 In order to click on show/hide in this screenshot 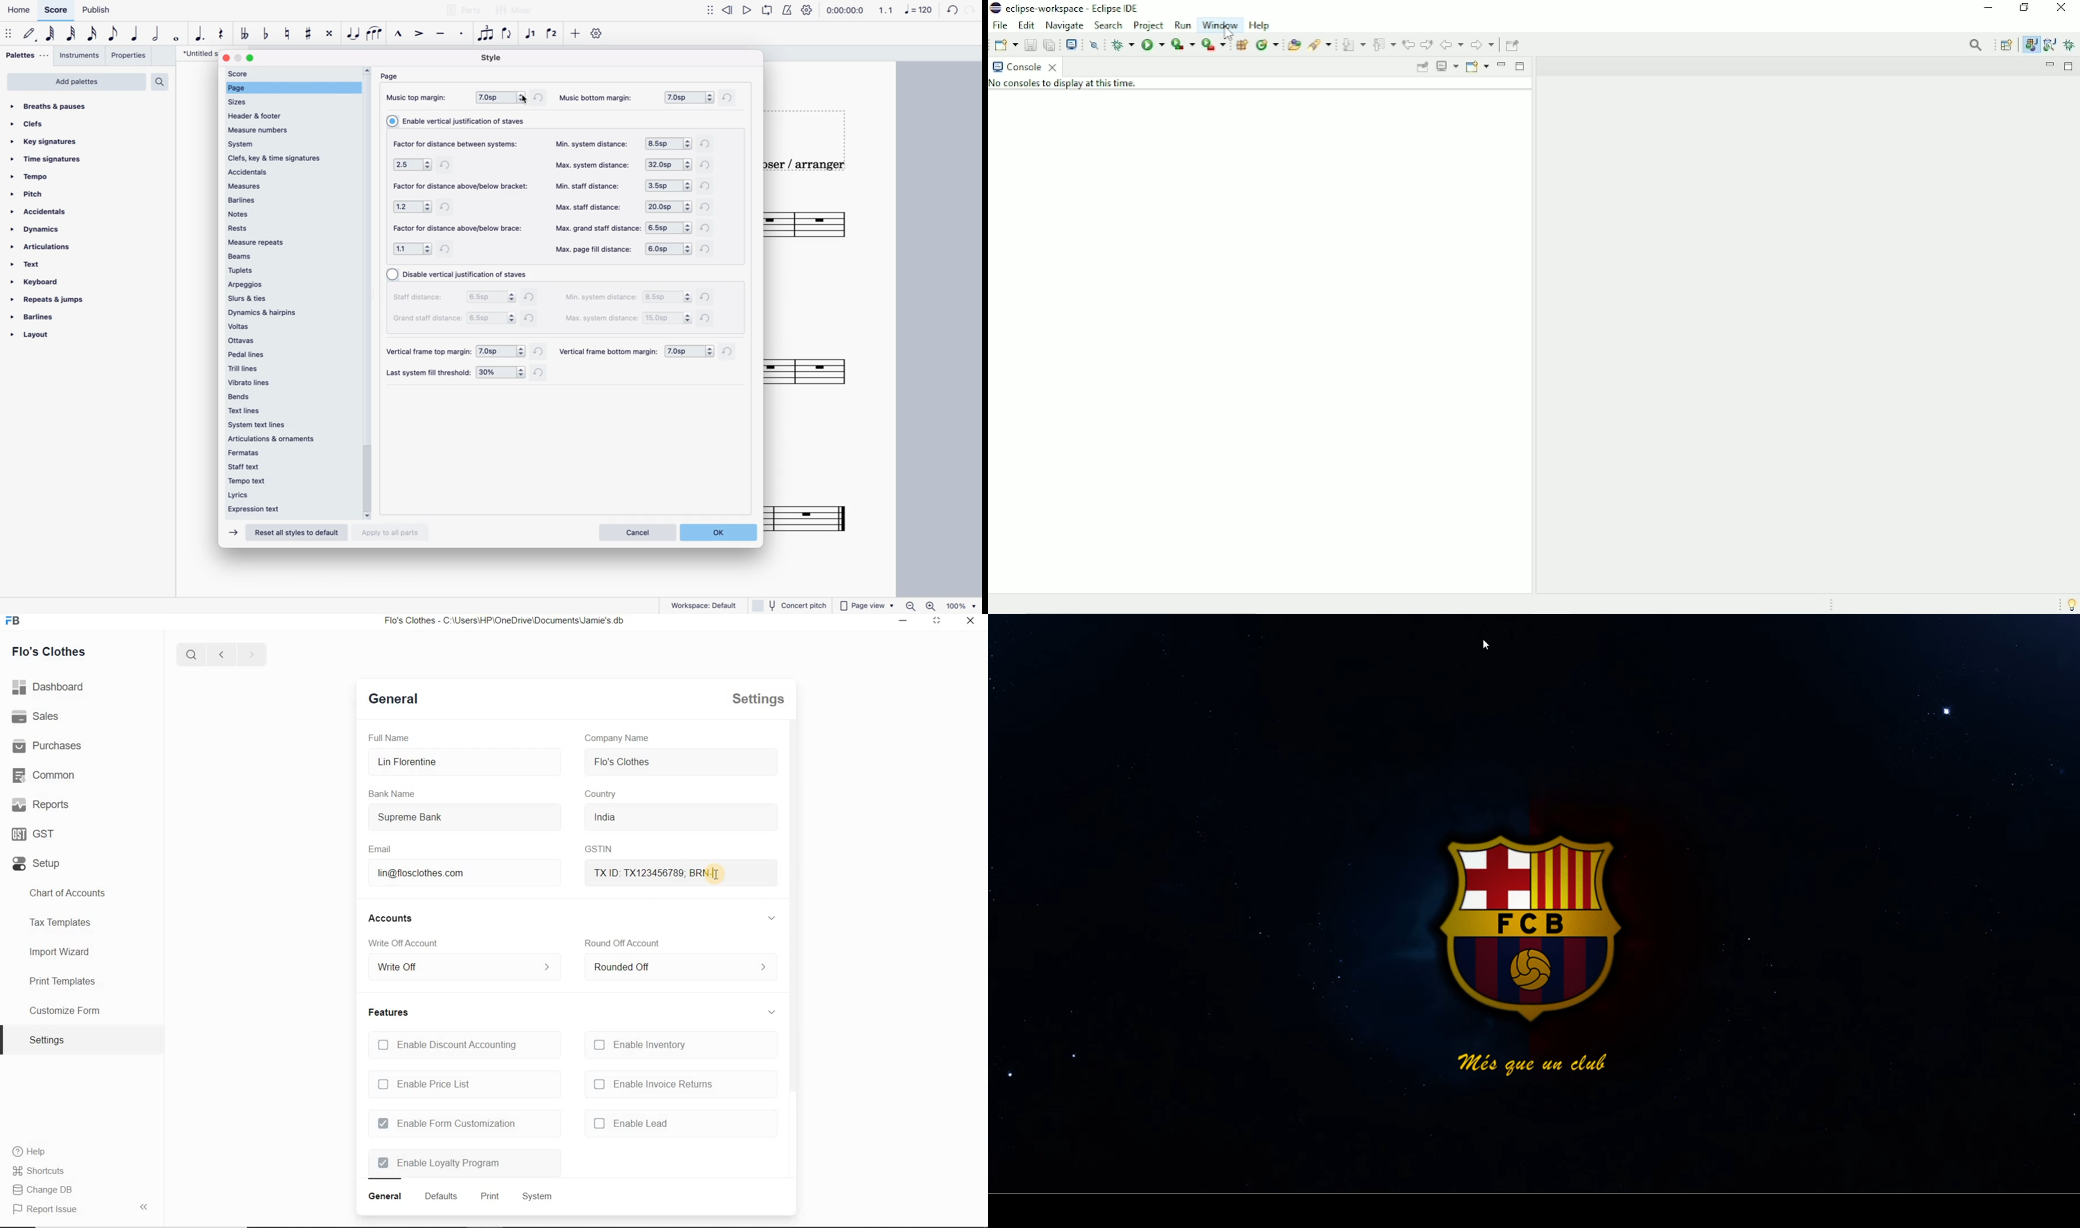, I will do `click(709, 13)`.